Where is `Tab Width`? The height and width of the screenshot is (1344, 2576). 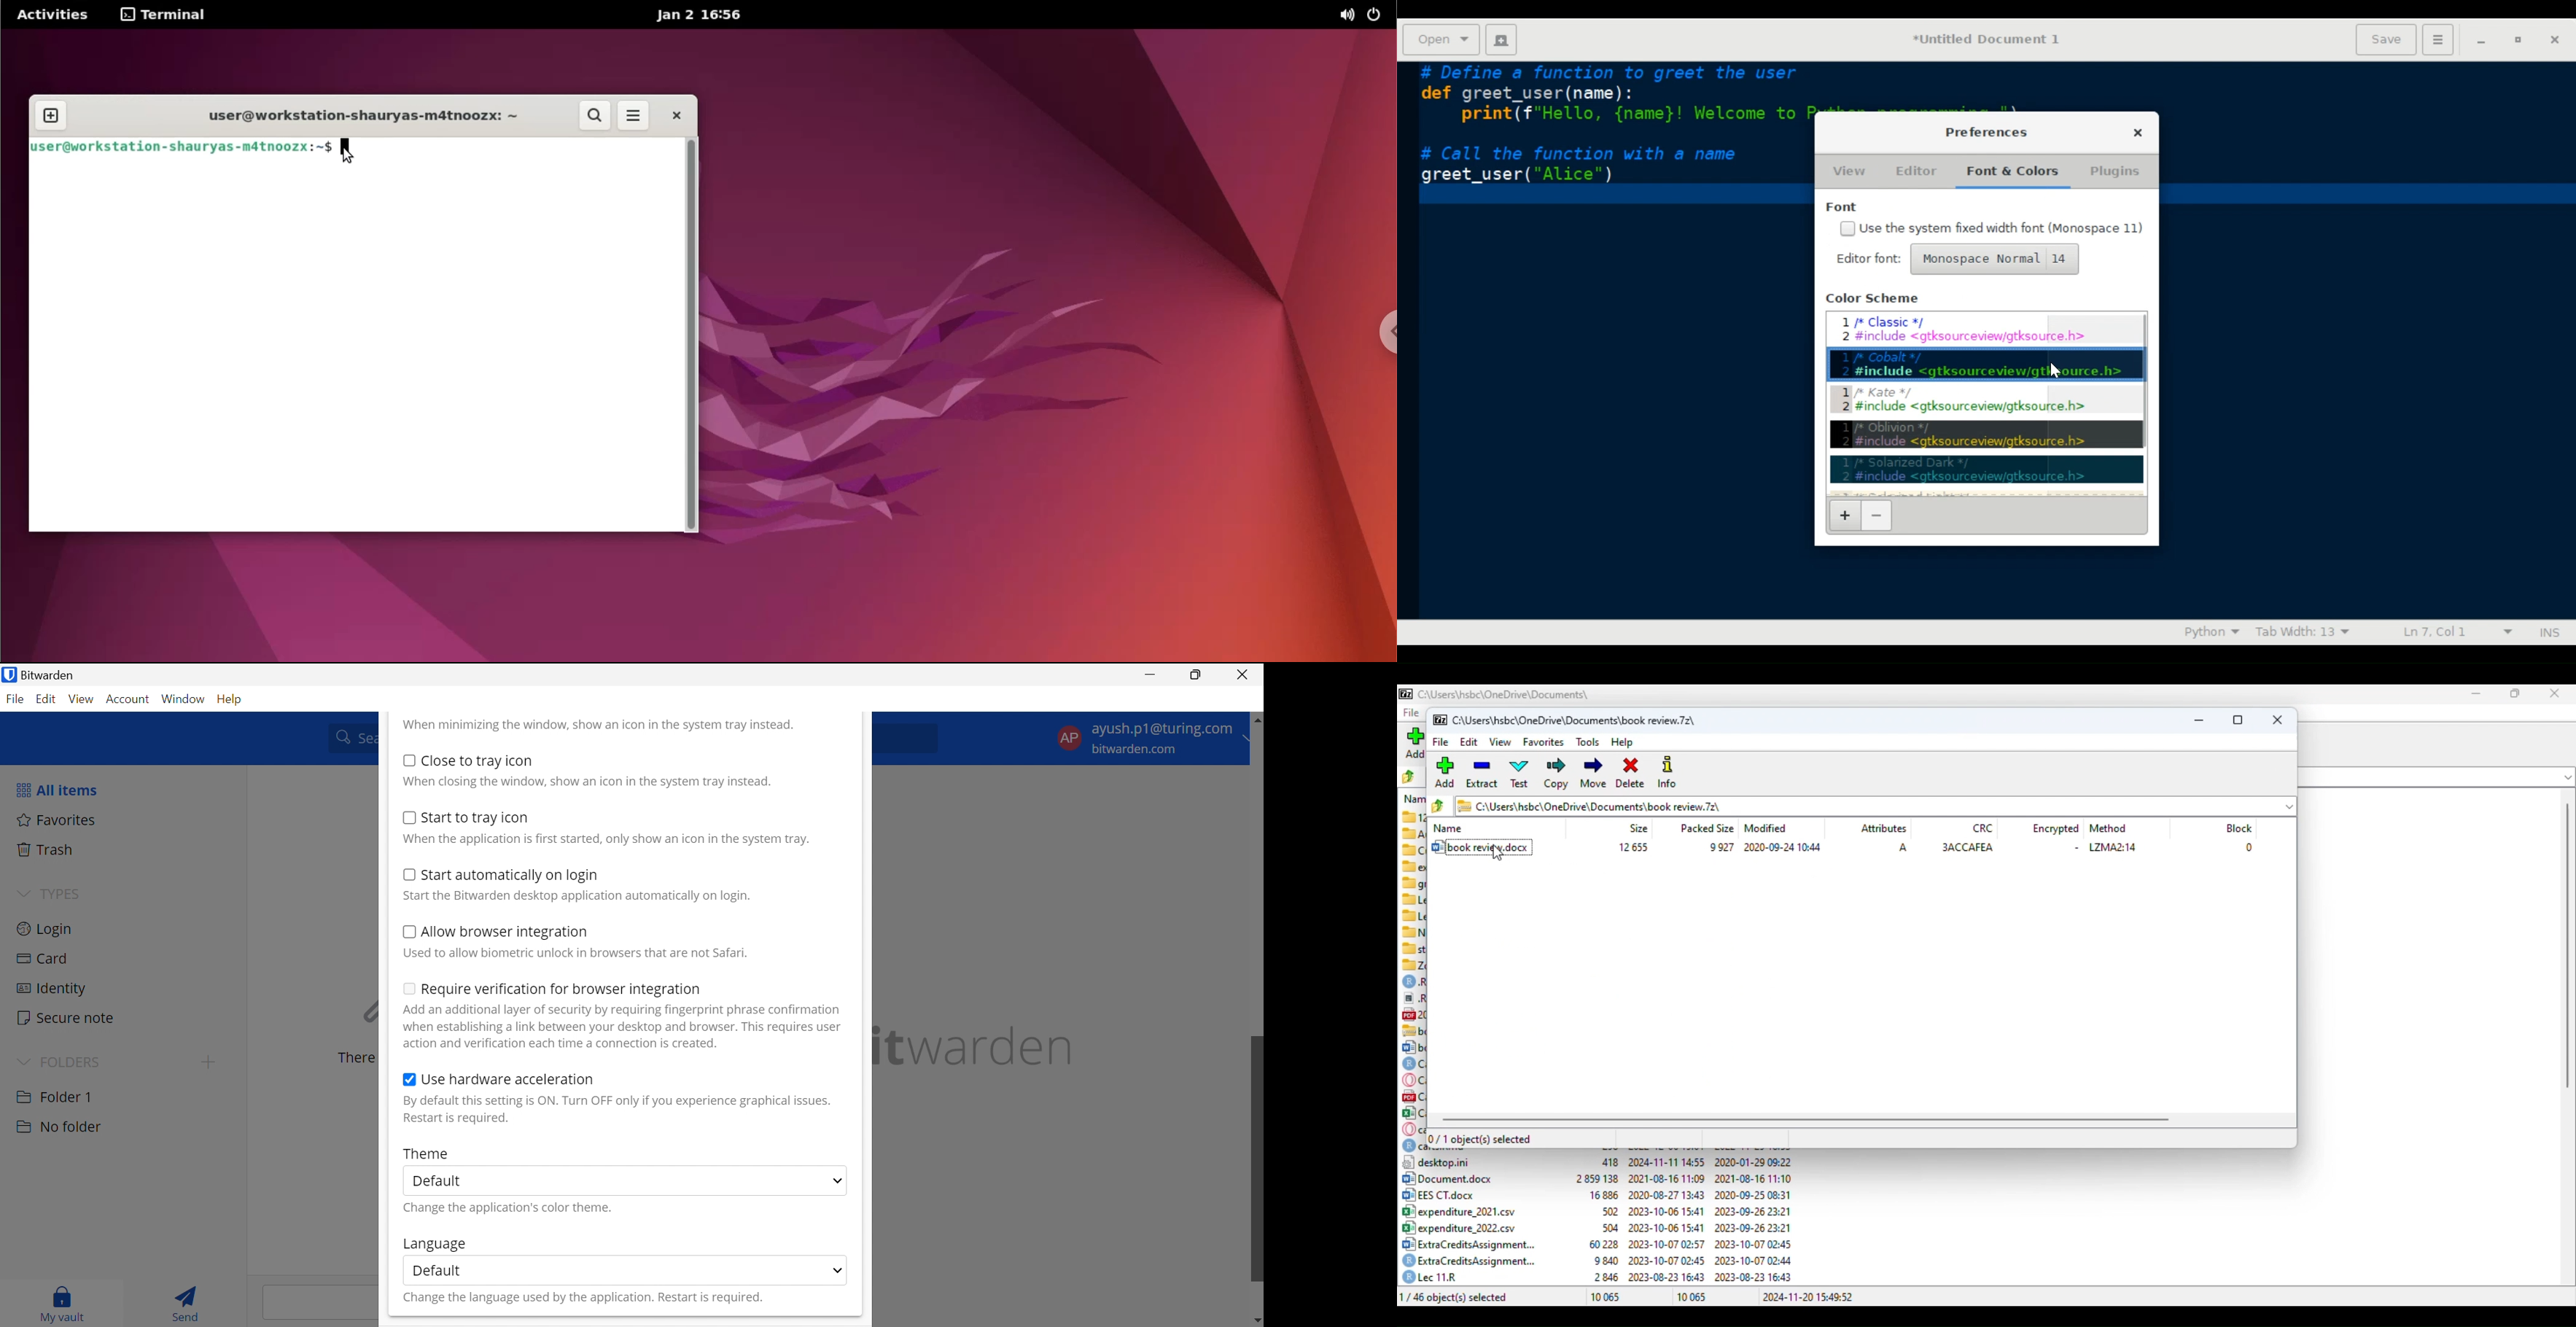
Tab Width is located at coordinates (2301, 632).